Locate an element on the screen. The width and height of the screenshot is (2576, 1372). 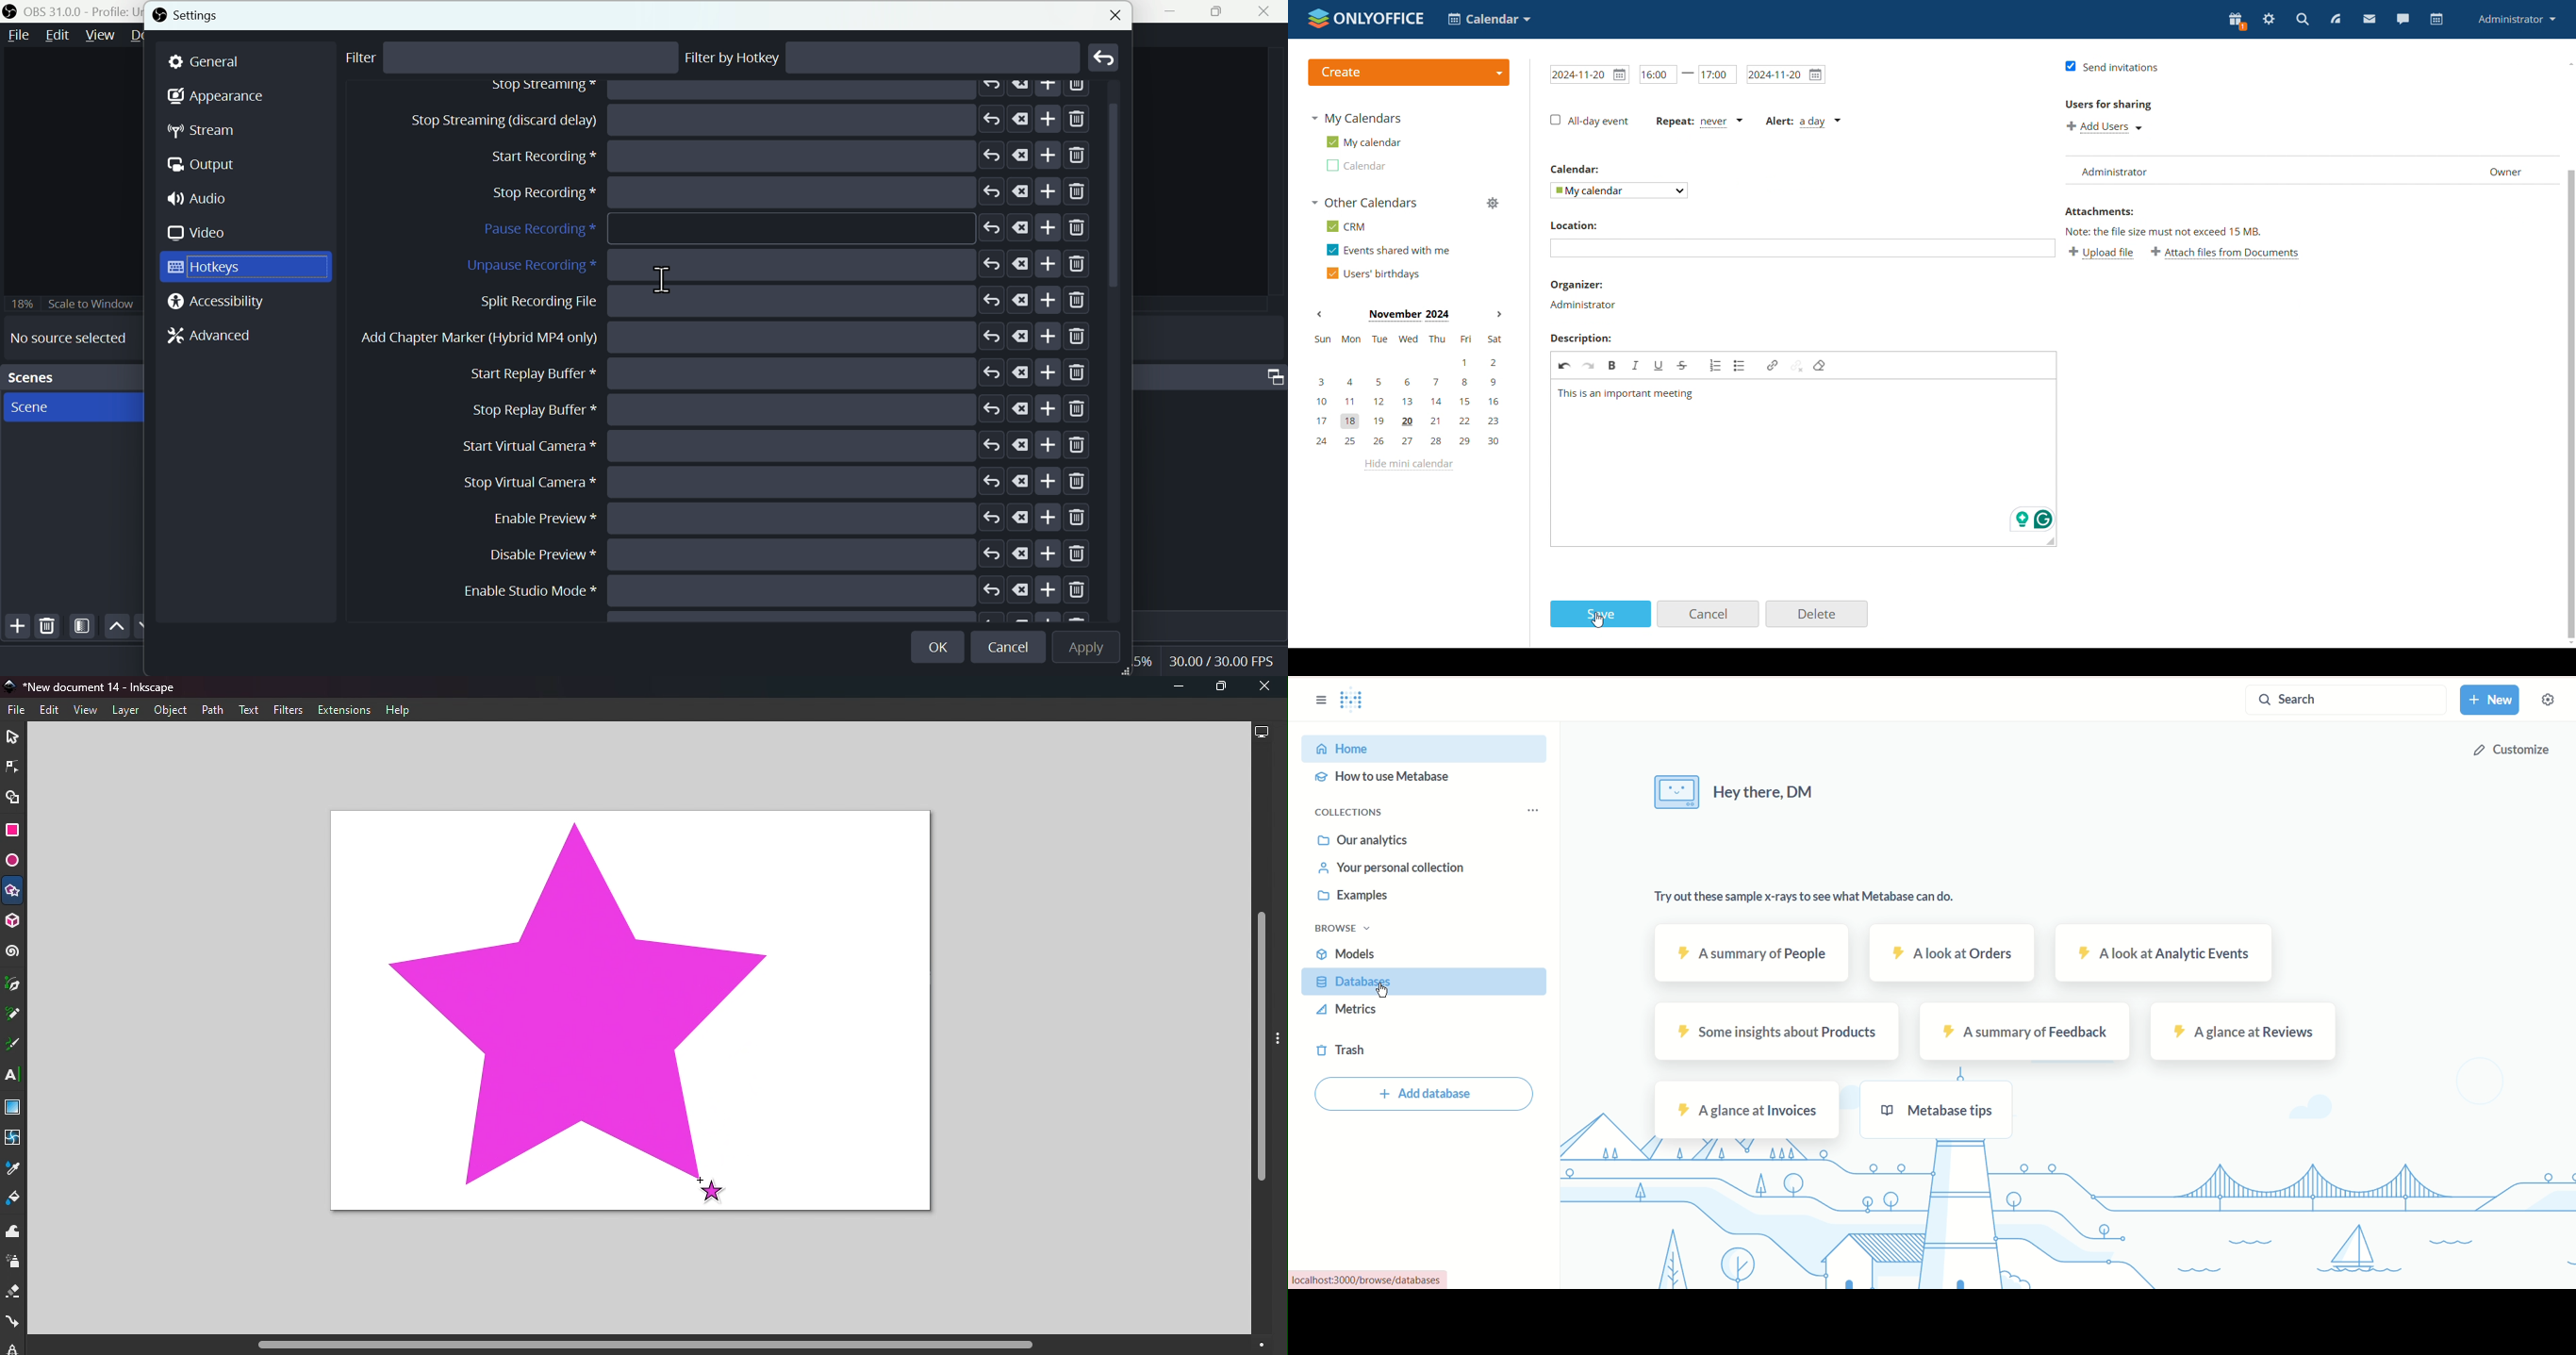
Maximize tool is located at coordinates (1216, 686).